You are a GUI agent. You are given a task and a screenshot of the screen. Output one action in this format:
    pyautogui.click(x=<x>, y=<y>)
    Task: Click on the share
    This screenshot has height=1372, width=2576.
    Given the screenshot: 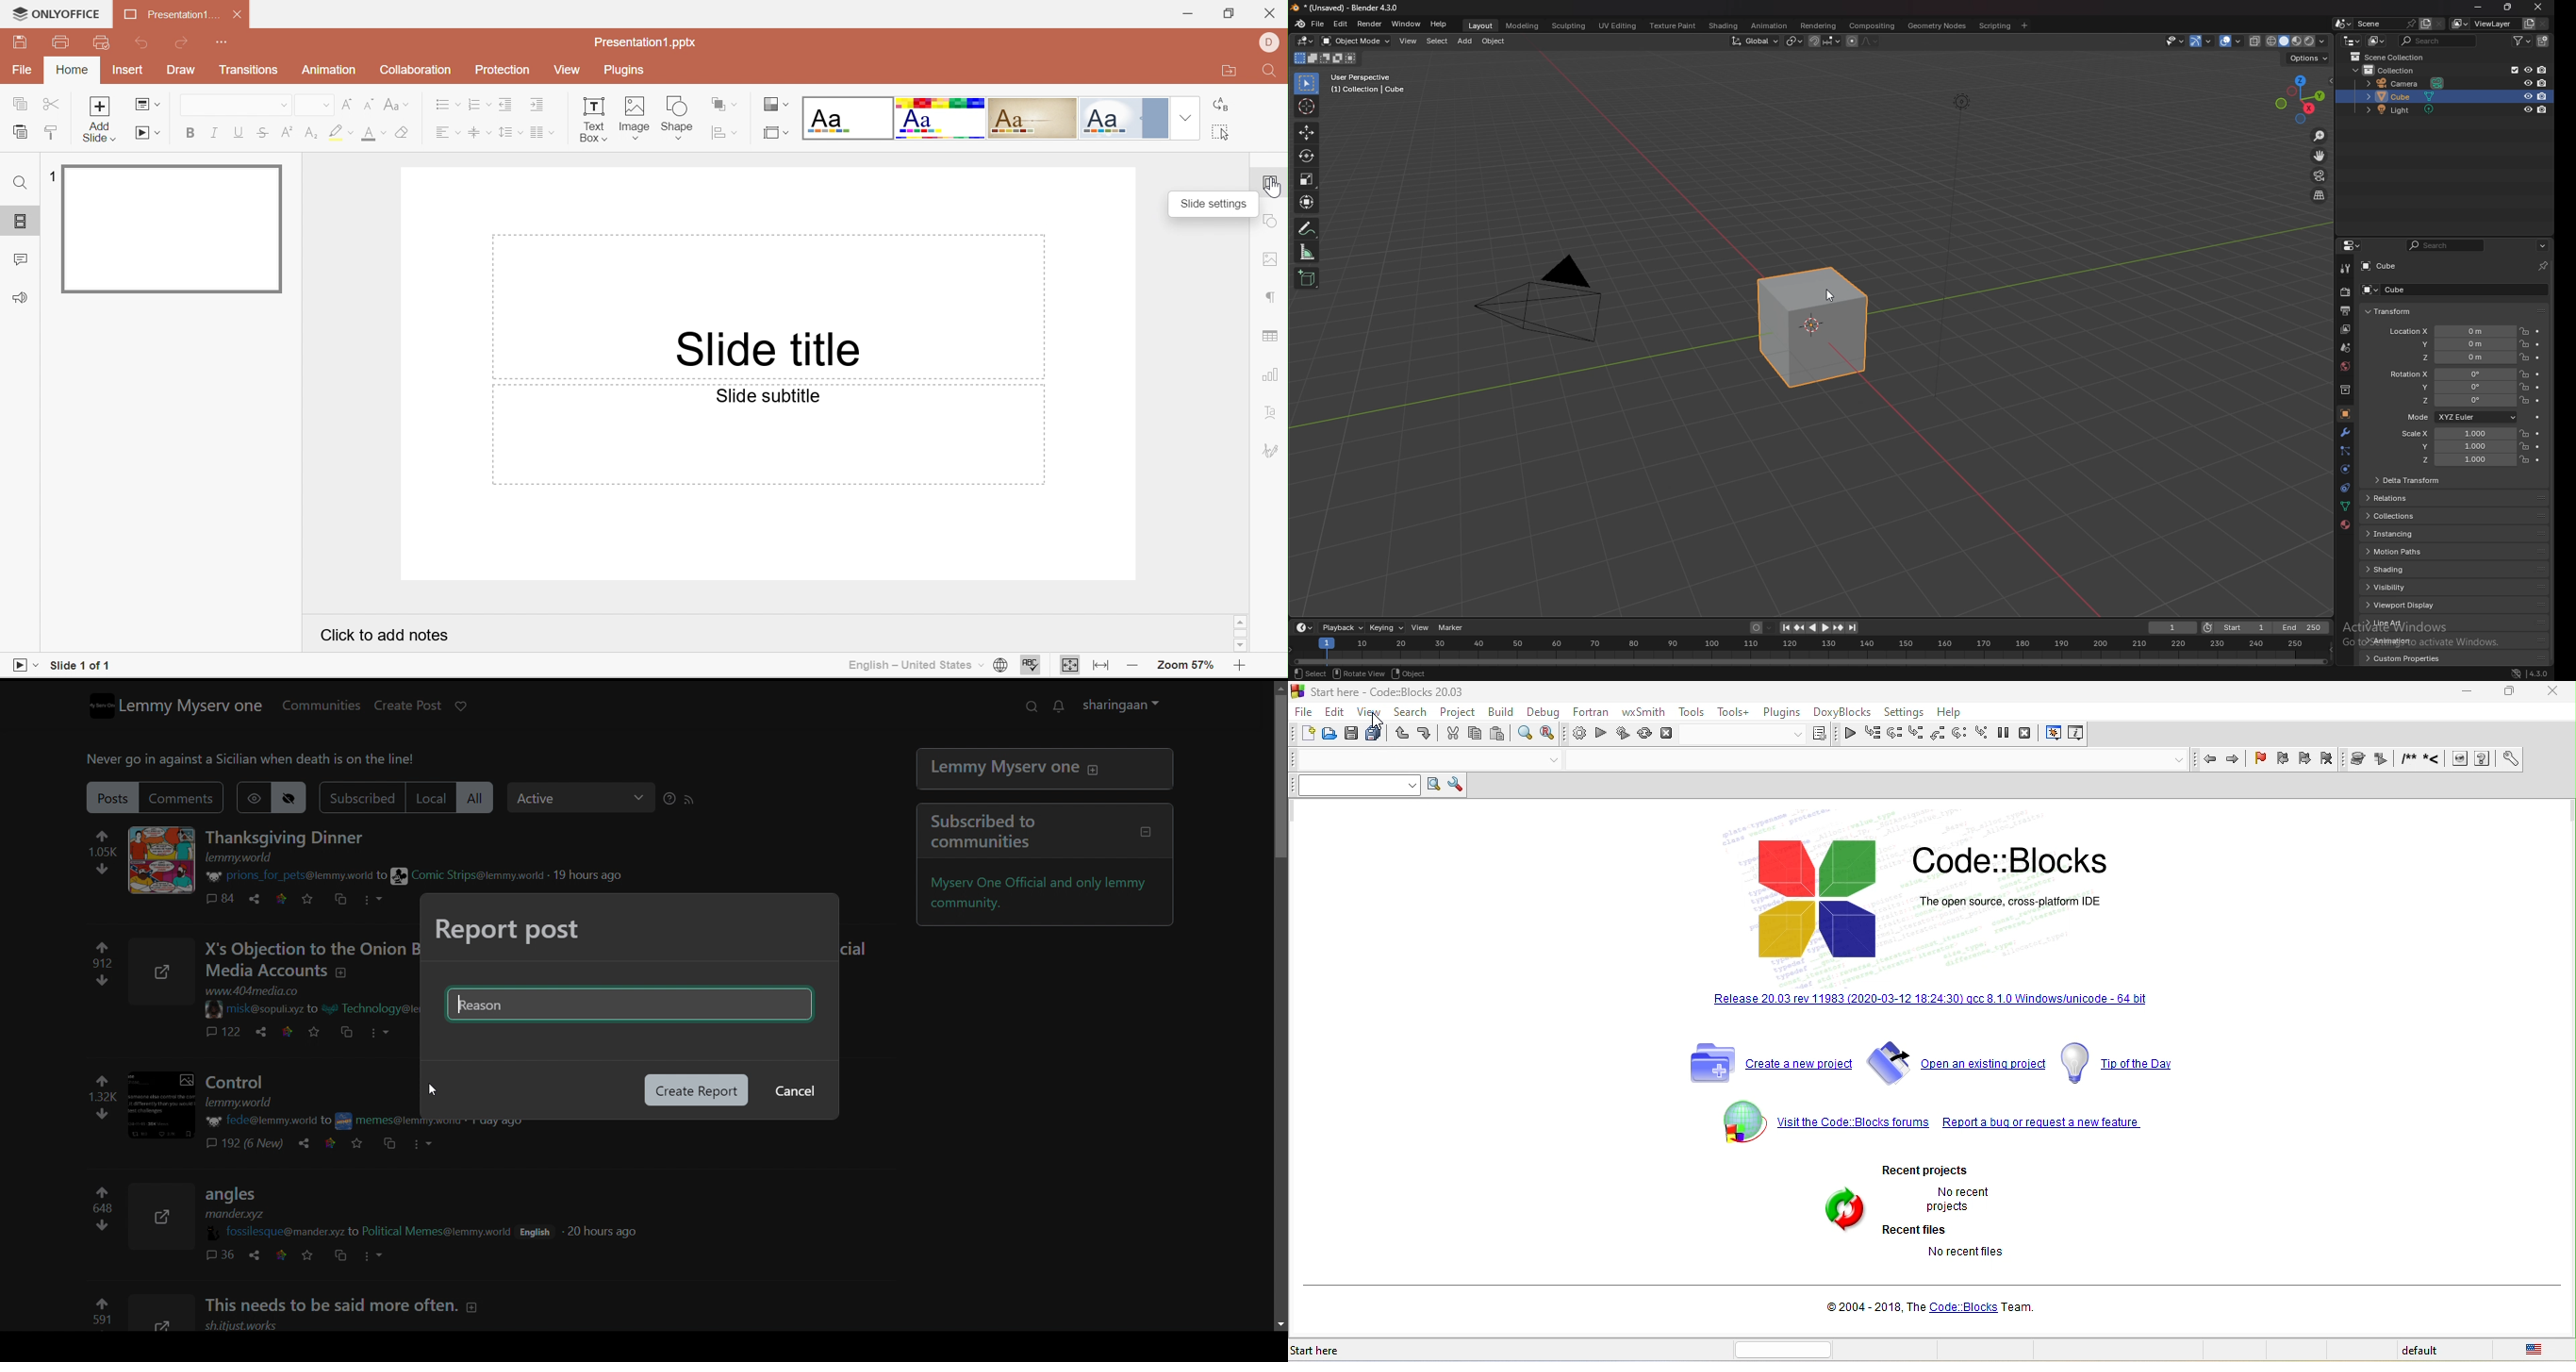 What is the action you would take?
    pyautogui.click(x=264, y=1033)
    